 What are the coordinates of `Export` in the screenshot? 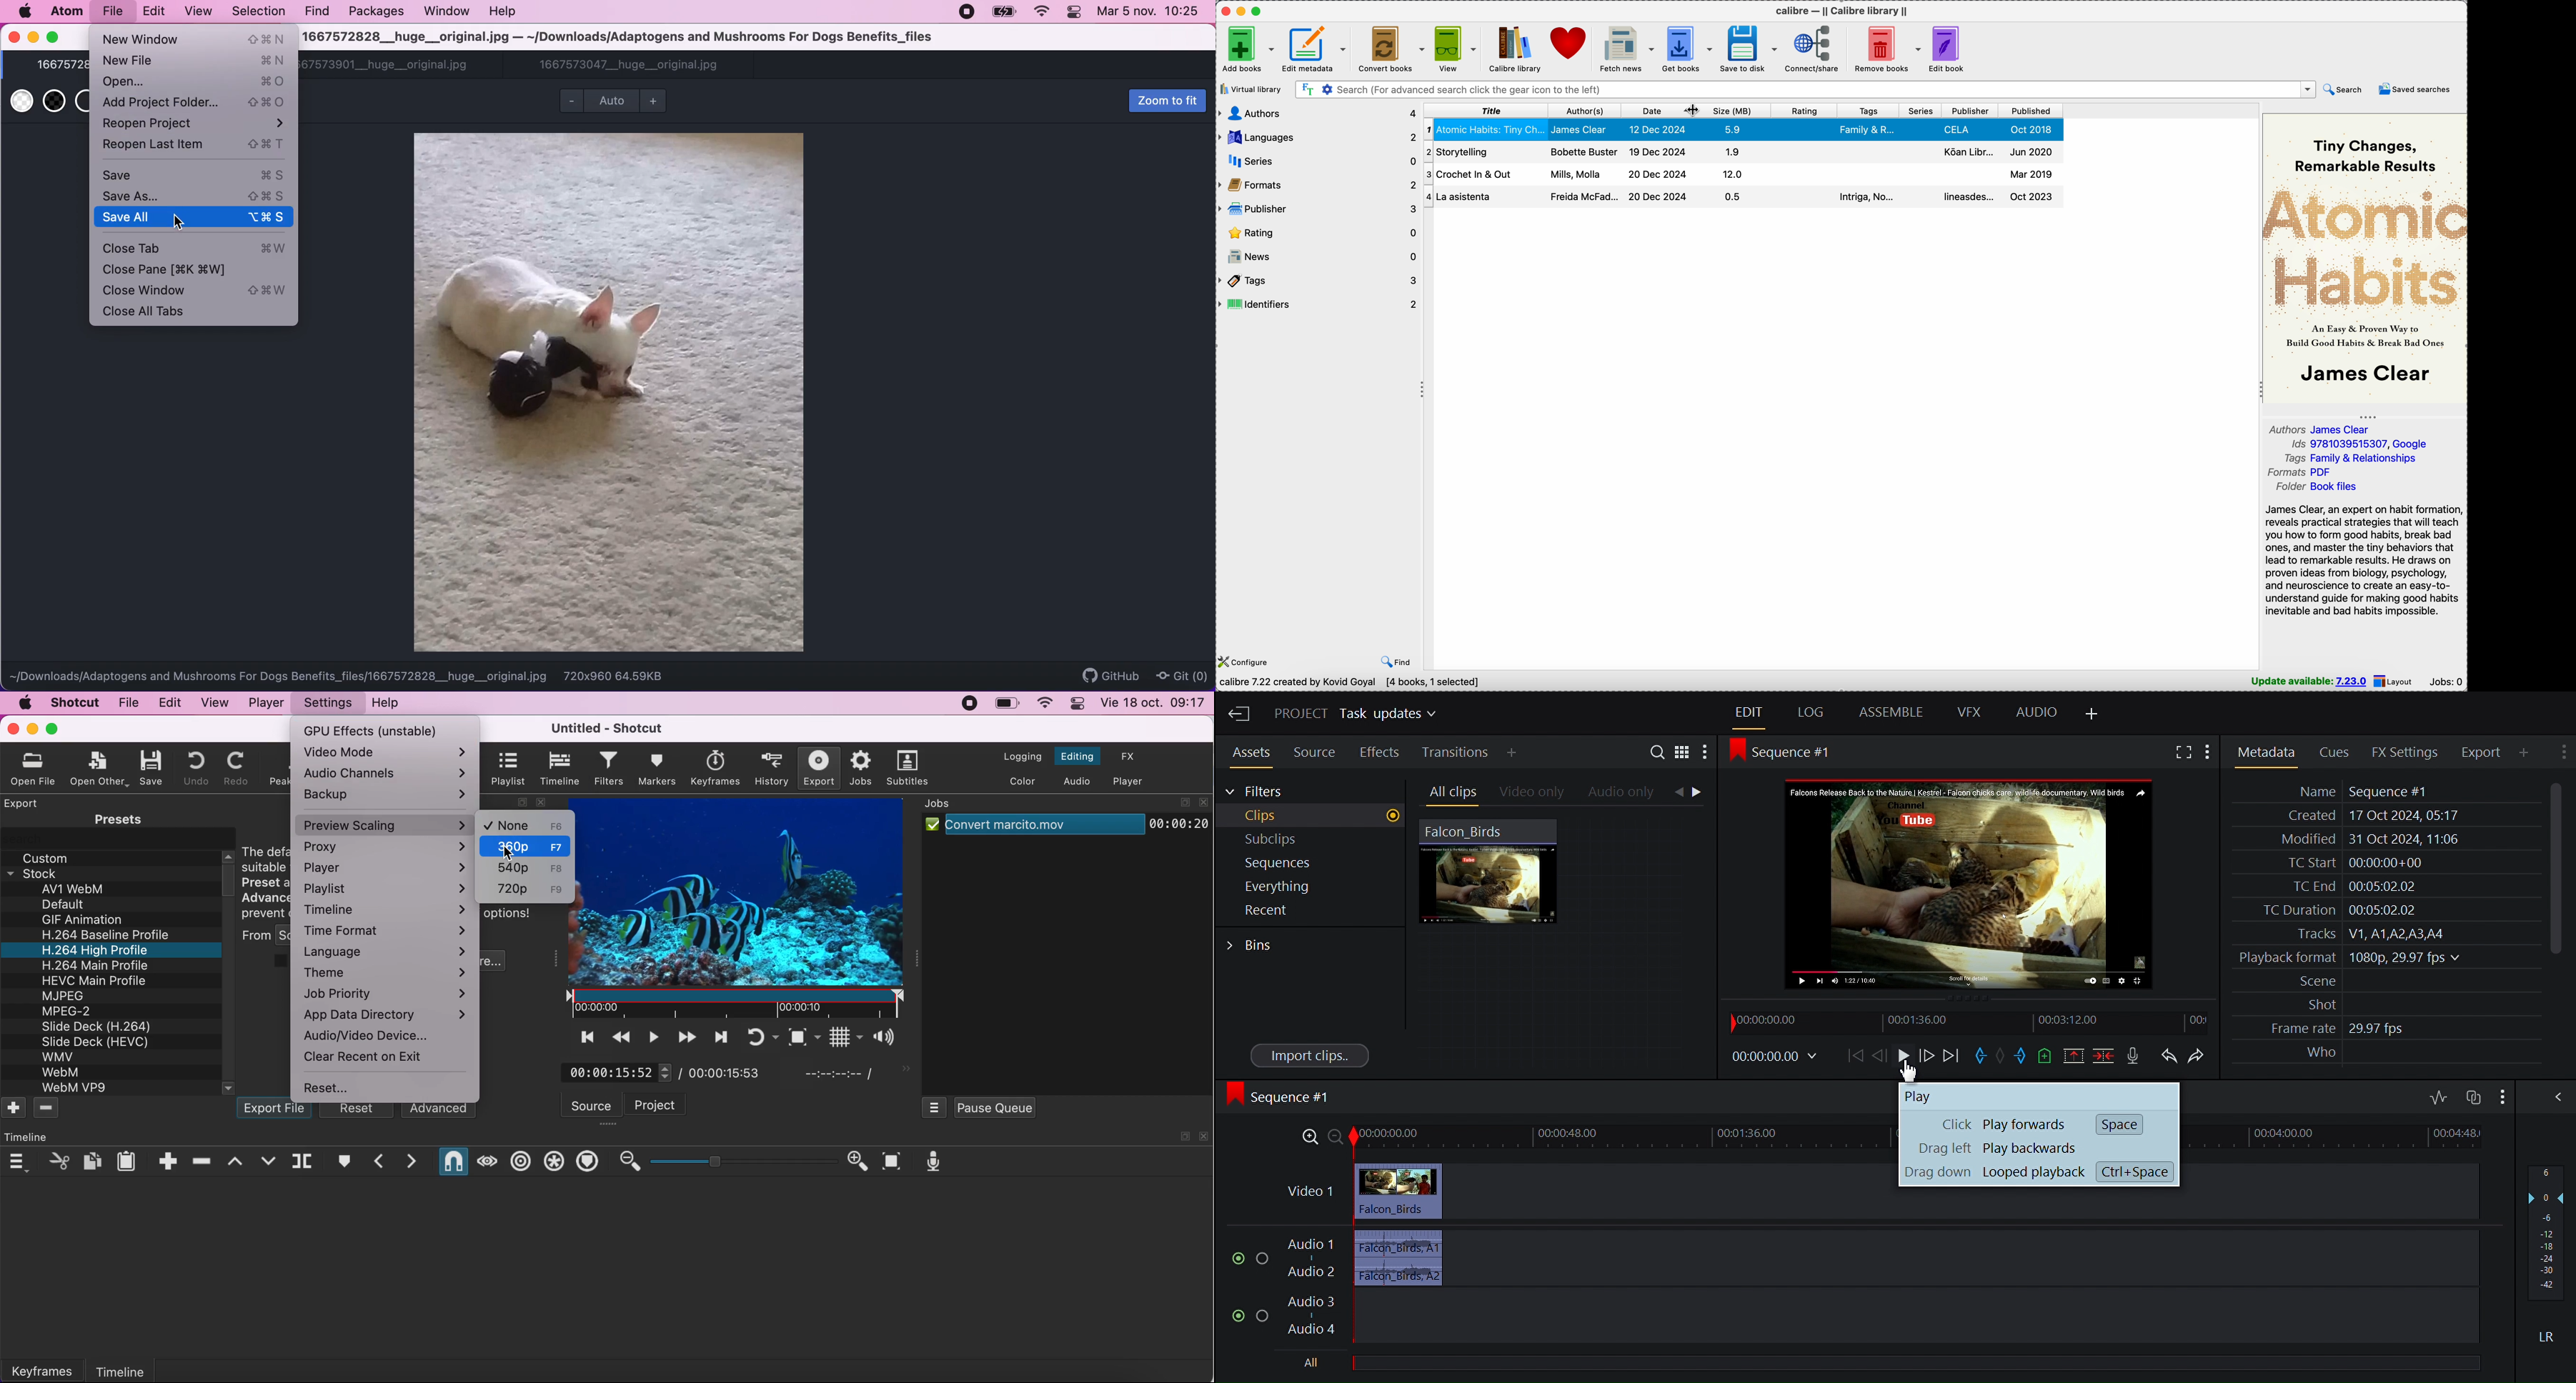 It's located at (2480, 752).